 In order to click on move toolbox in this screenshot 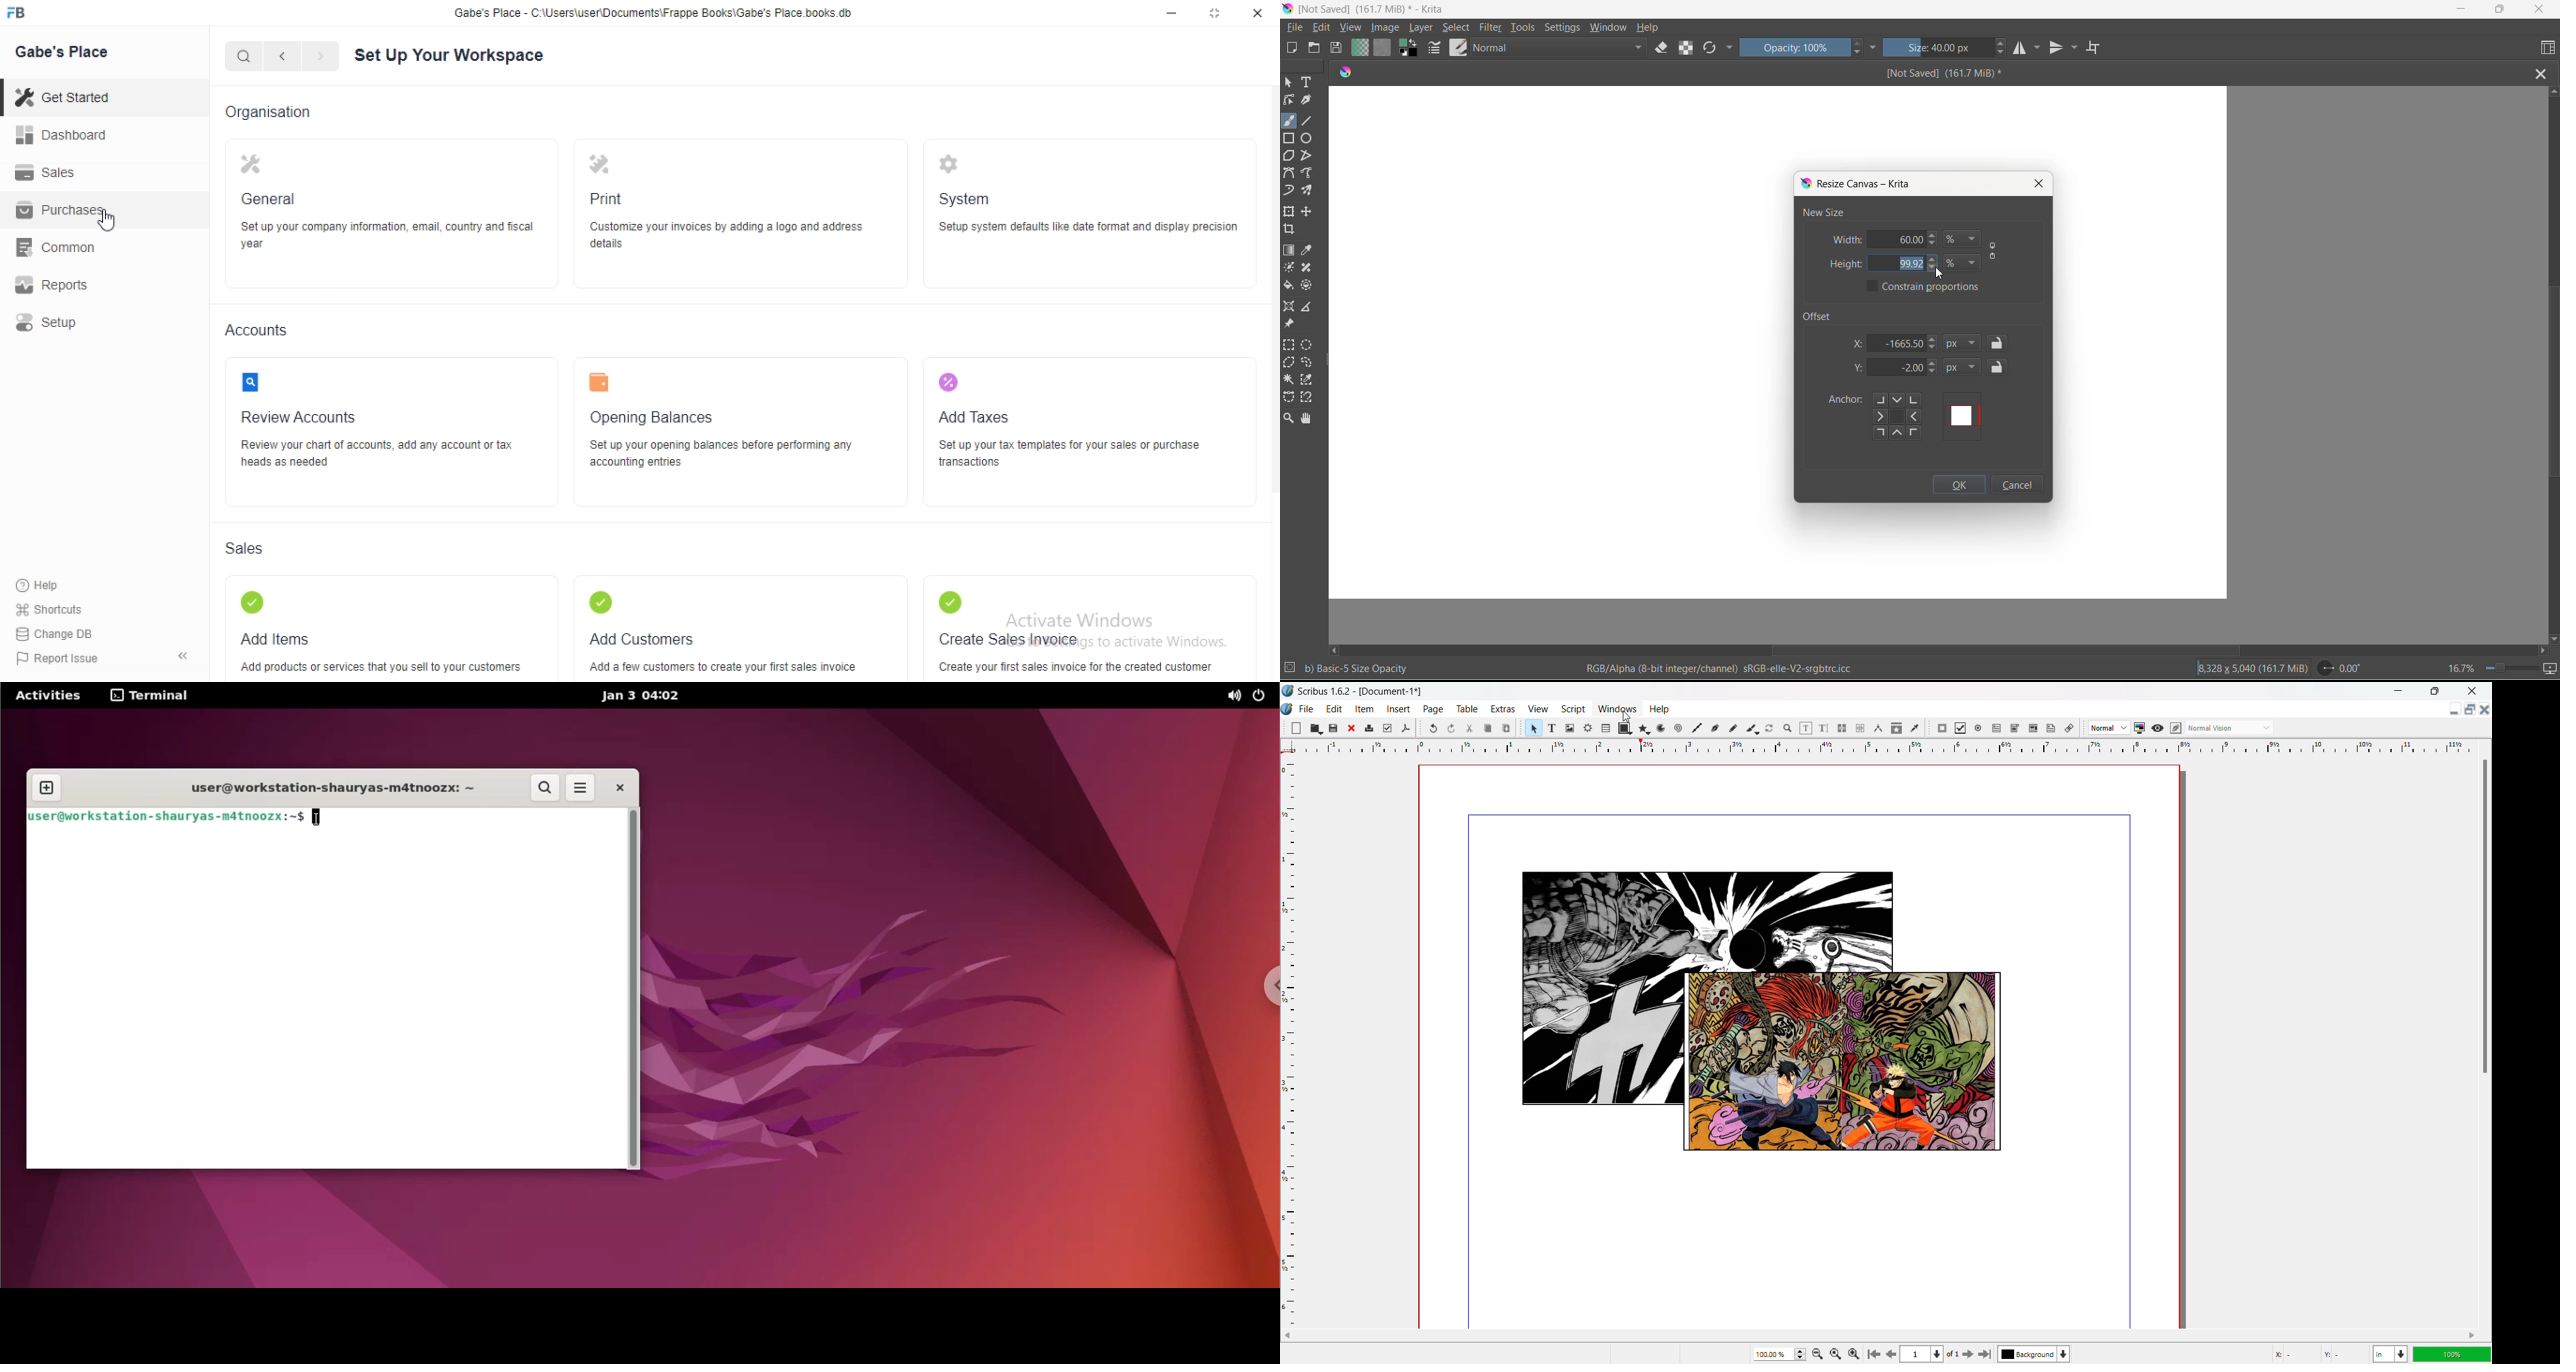, I will do `click(2083, 728)`.